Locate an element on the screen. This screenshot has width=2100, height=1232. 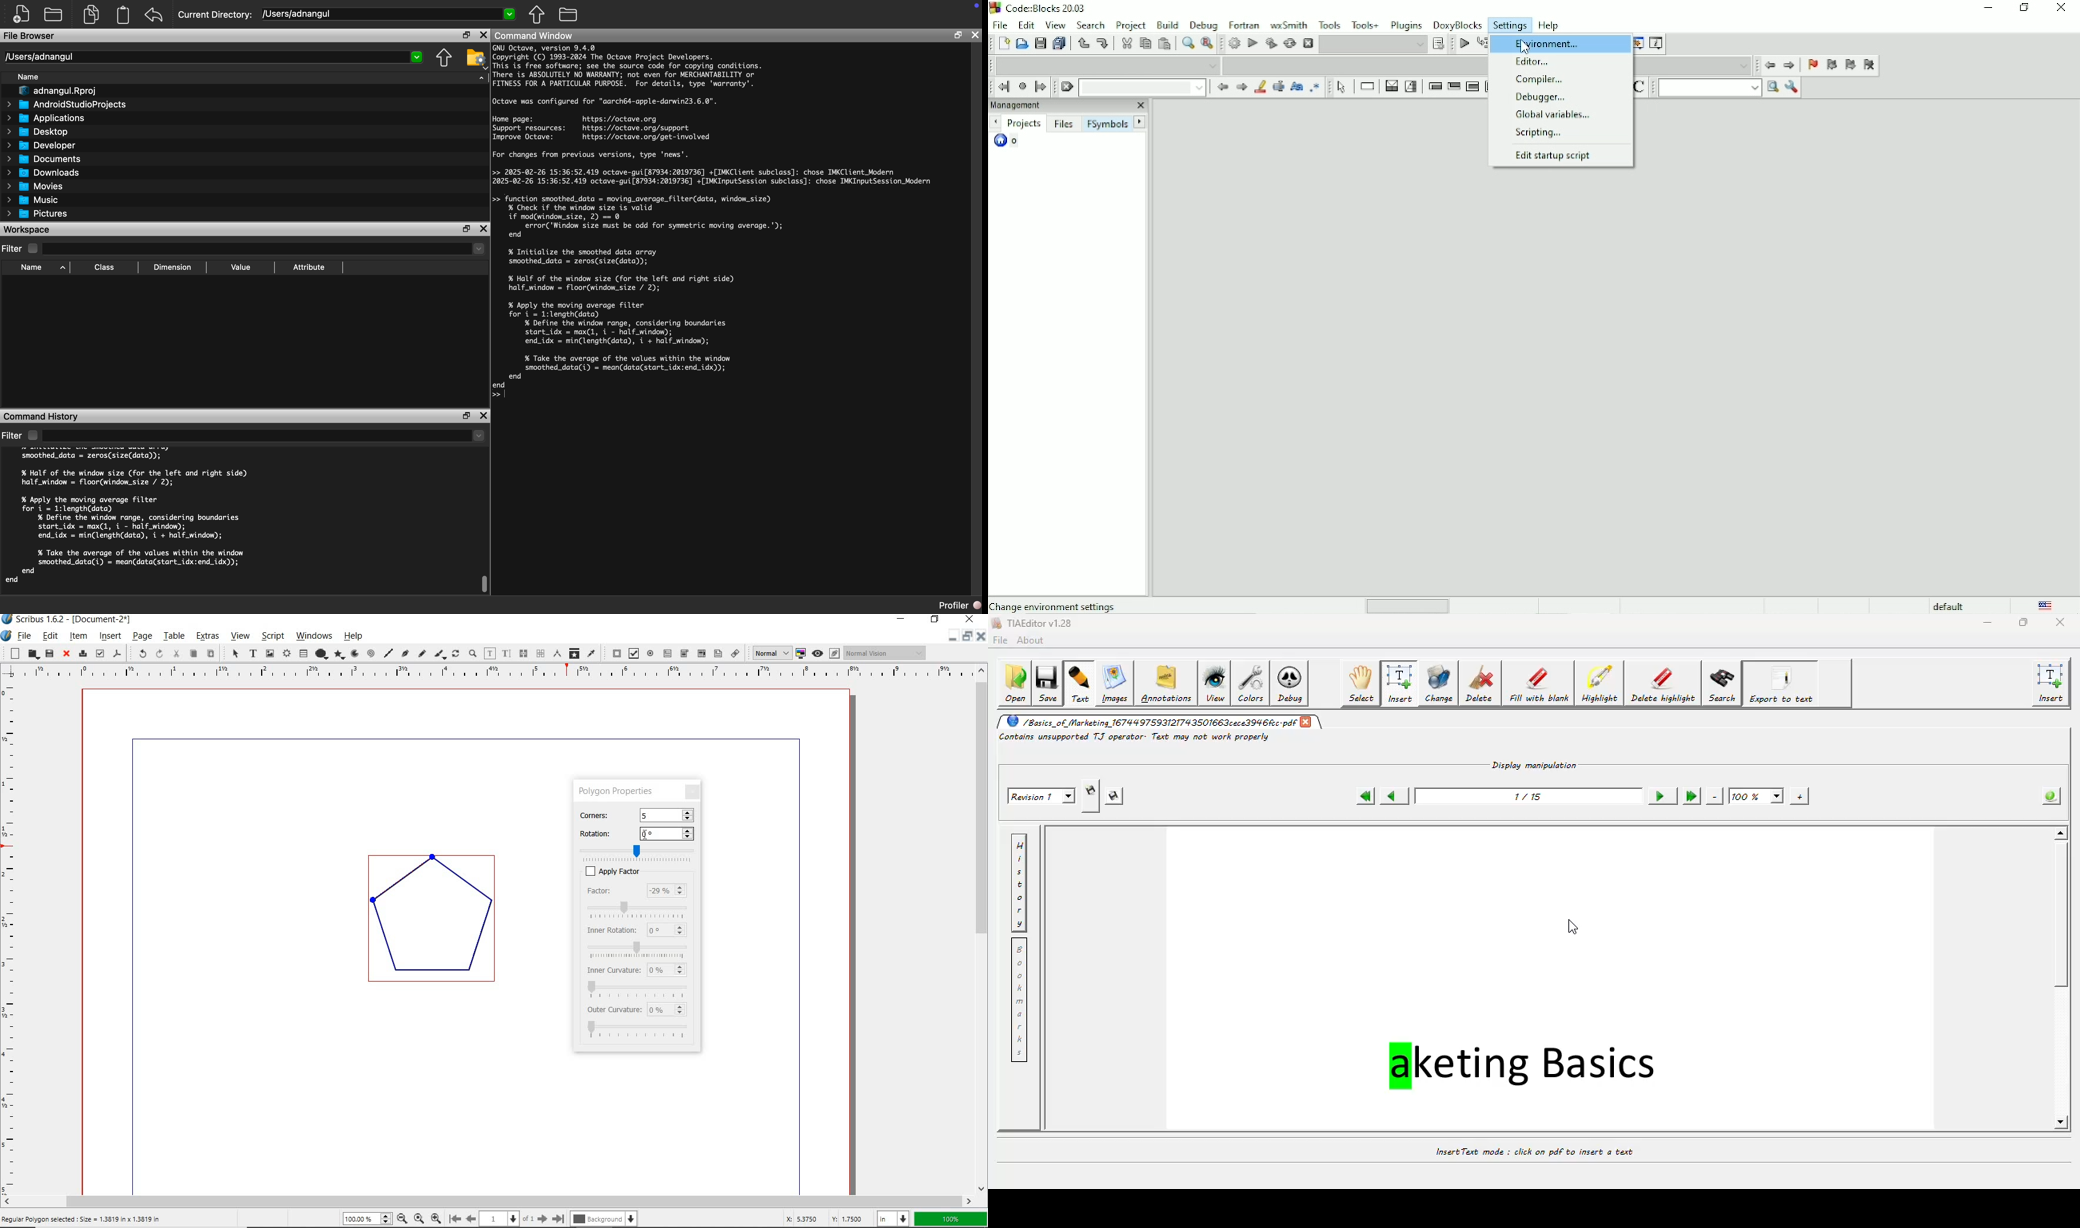
Bezier curve is located at coordinates (403, 653).